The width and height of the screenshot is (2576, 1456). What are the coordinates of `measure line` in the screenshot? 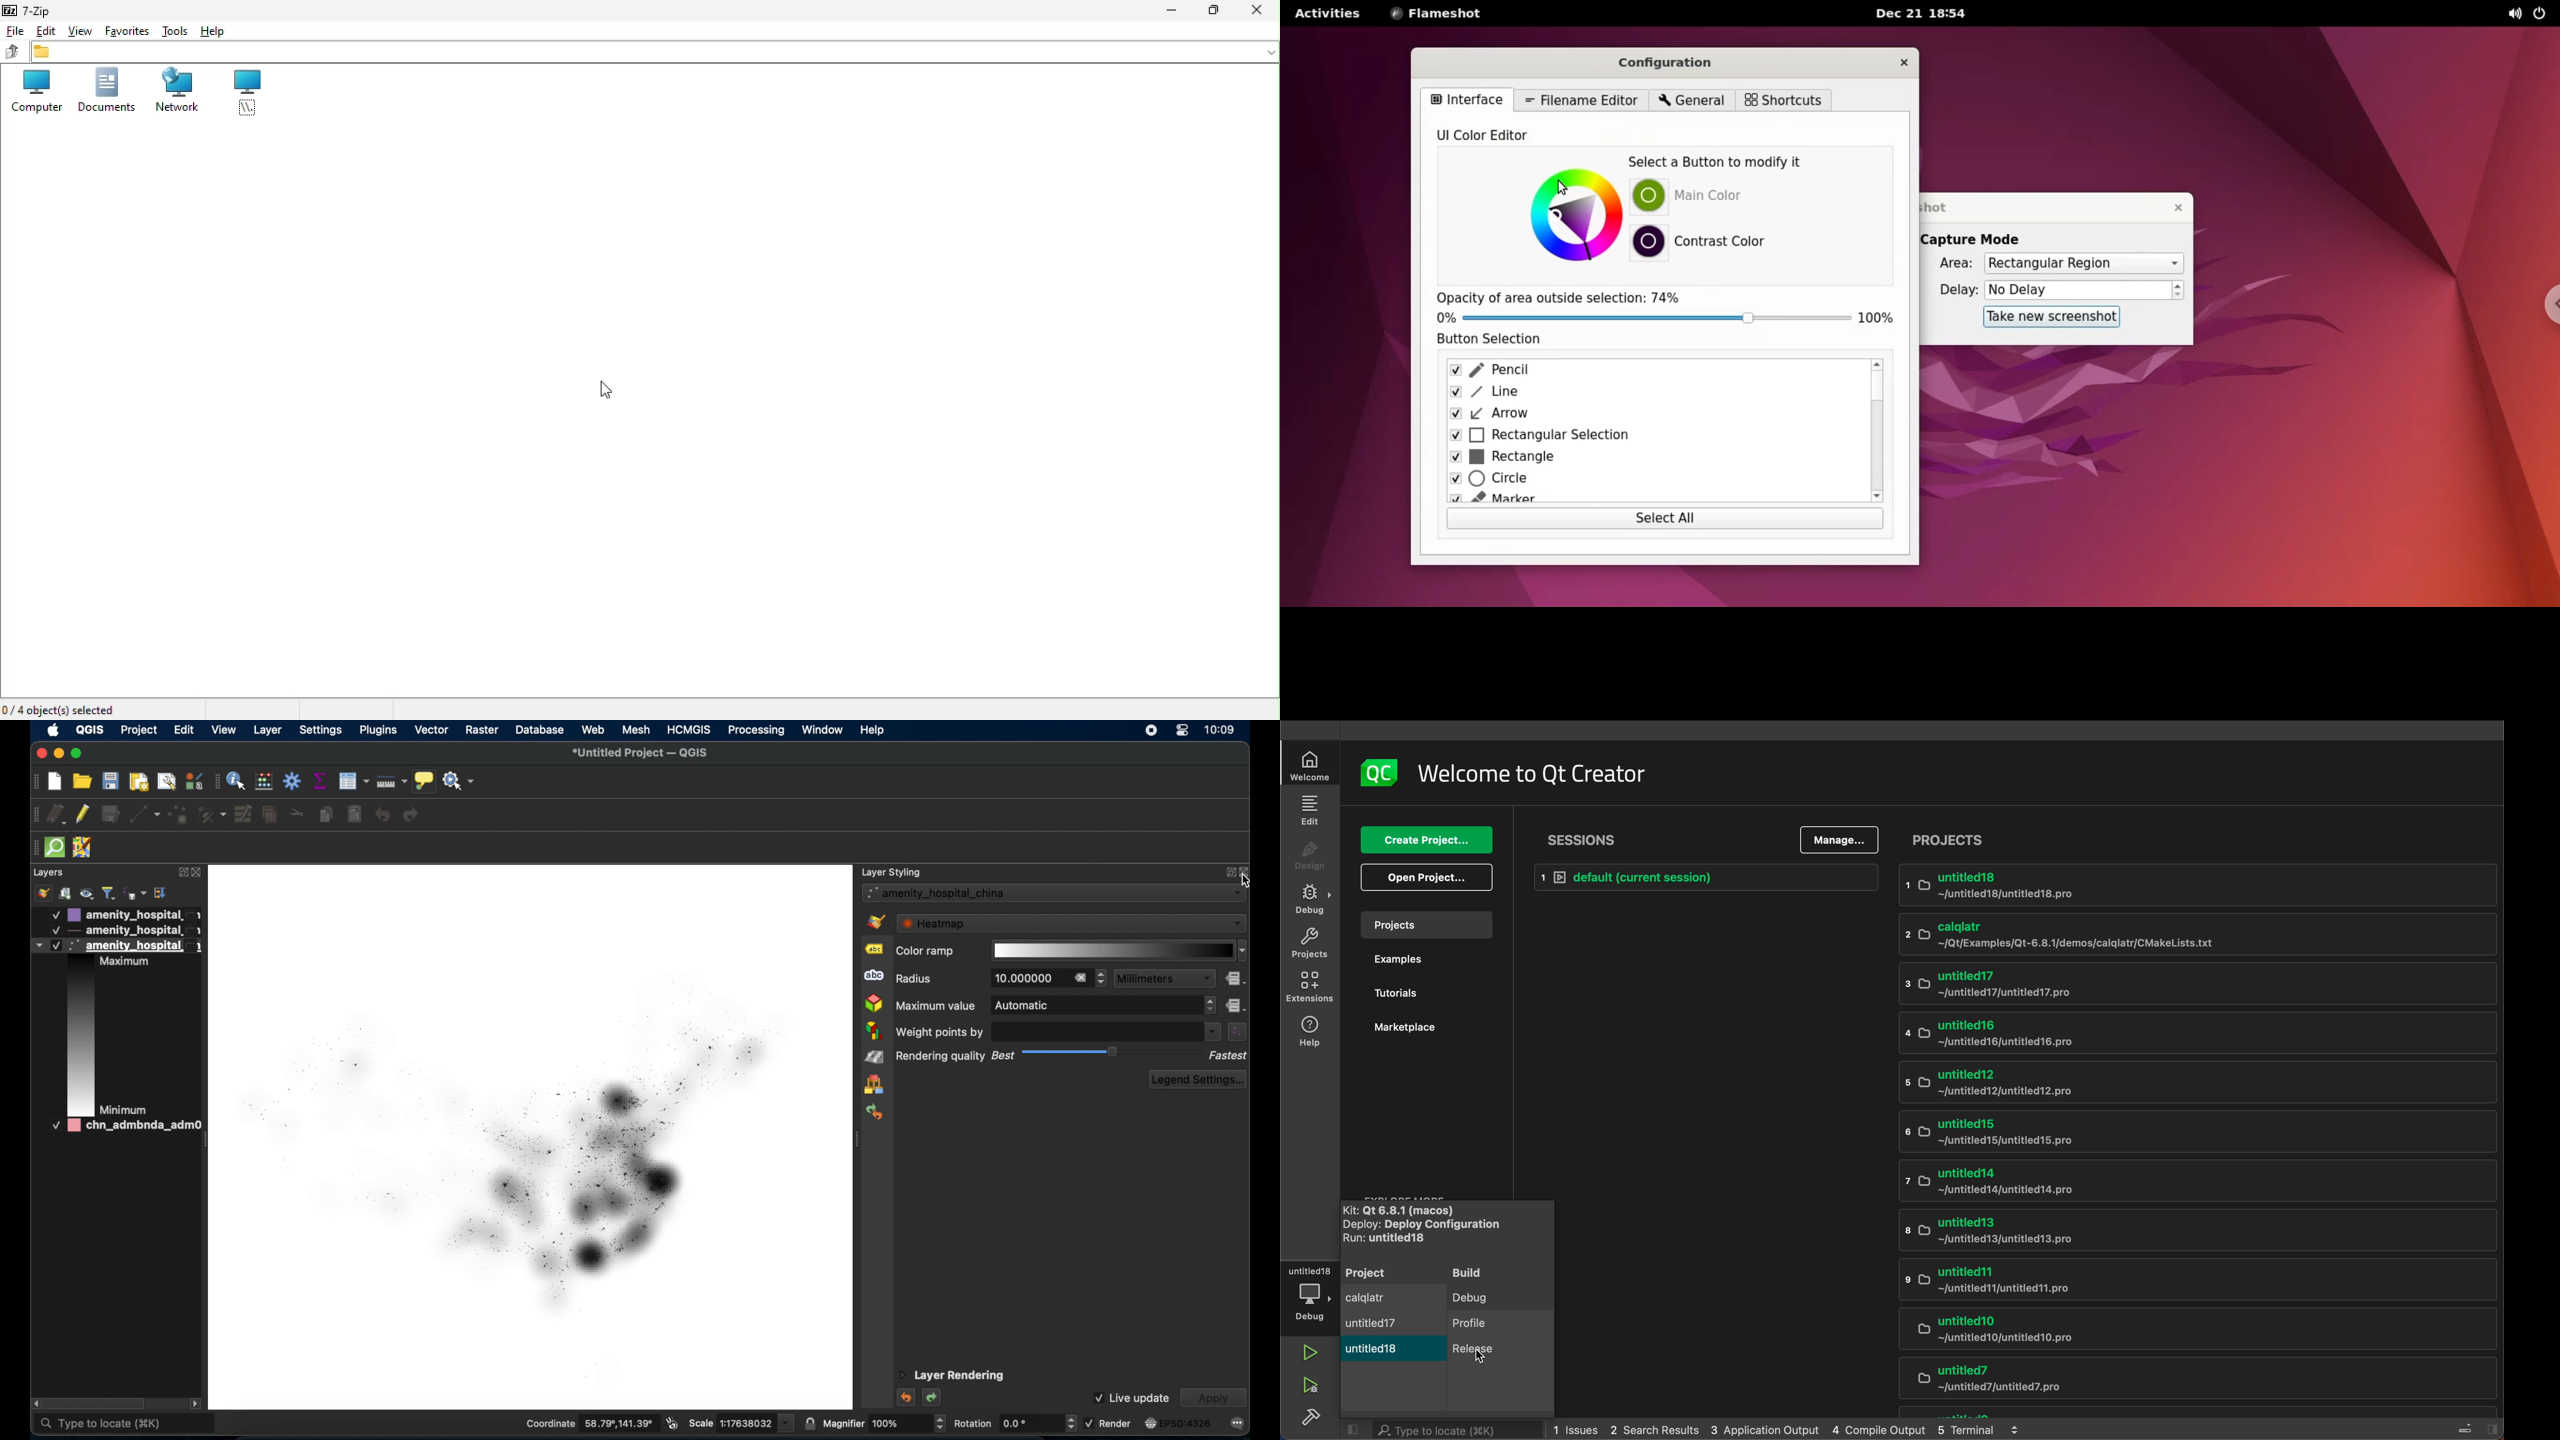 It's located at (392, 781).